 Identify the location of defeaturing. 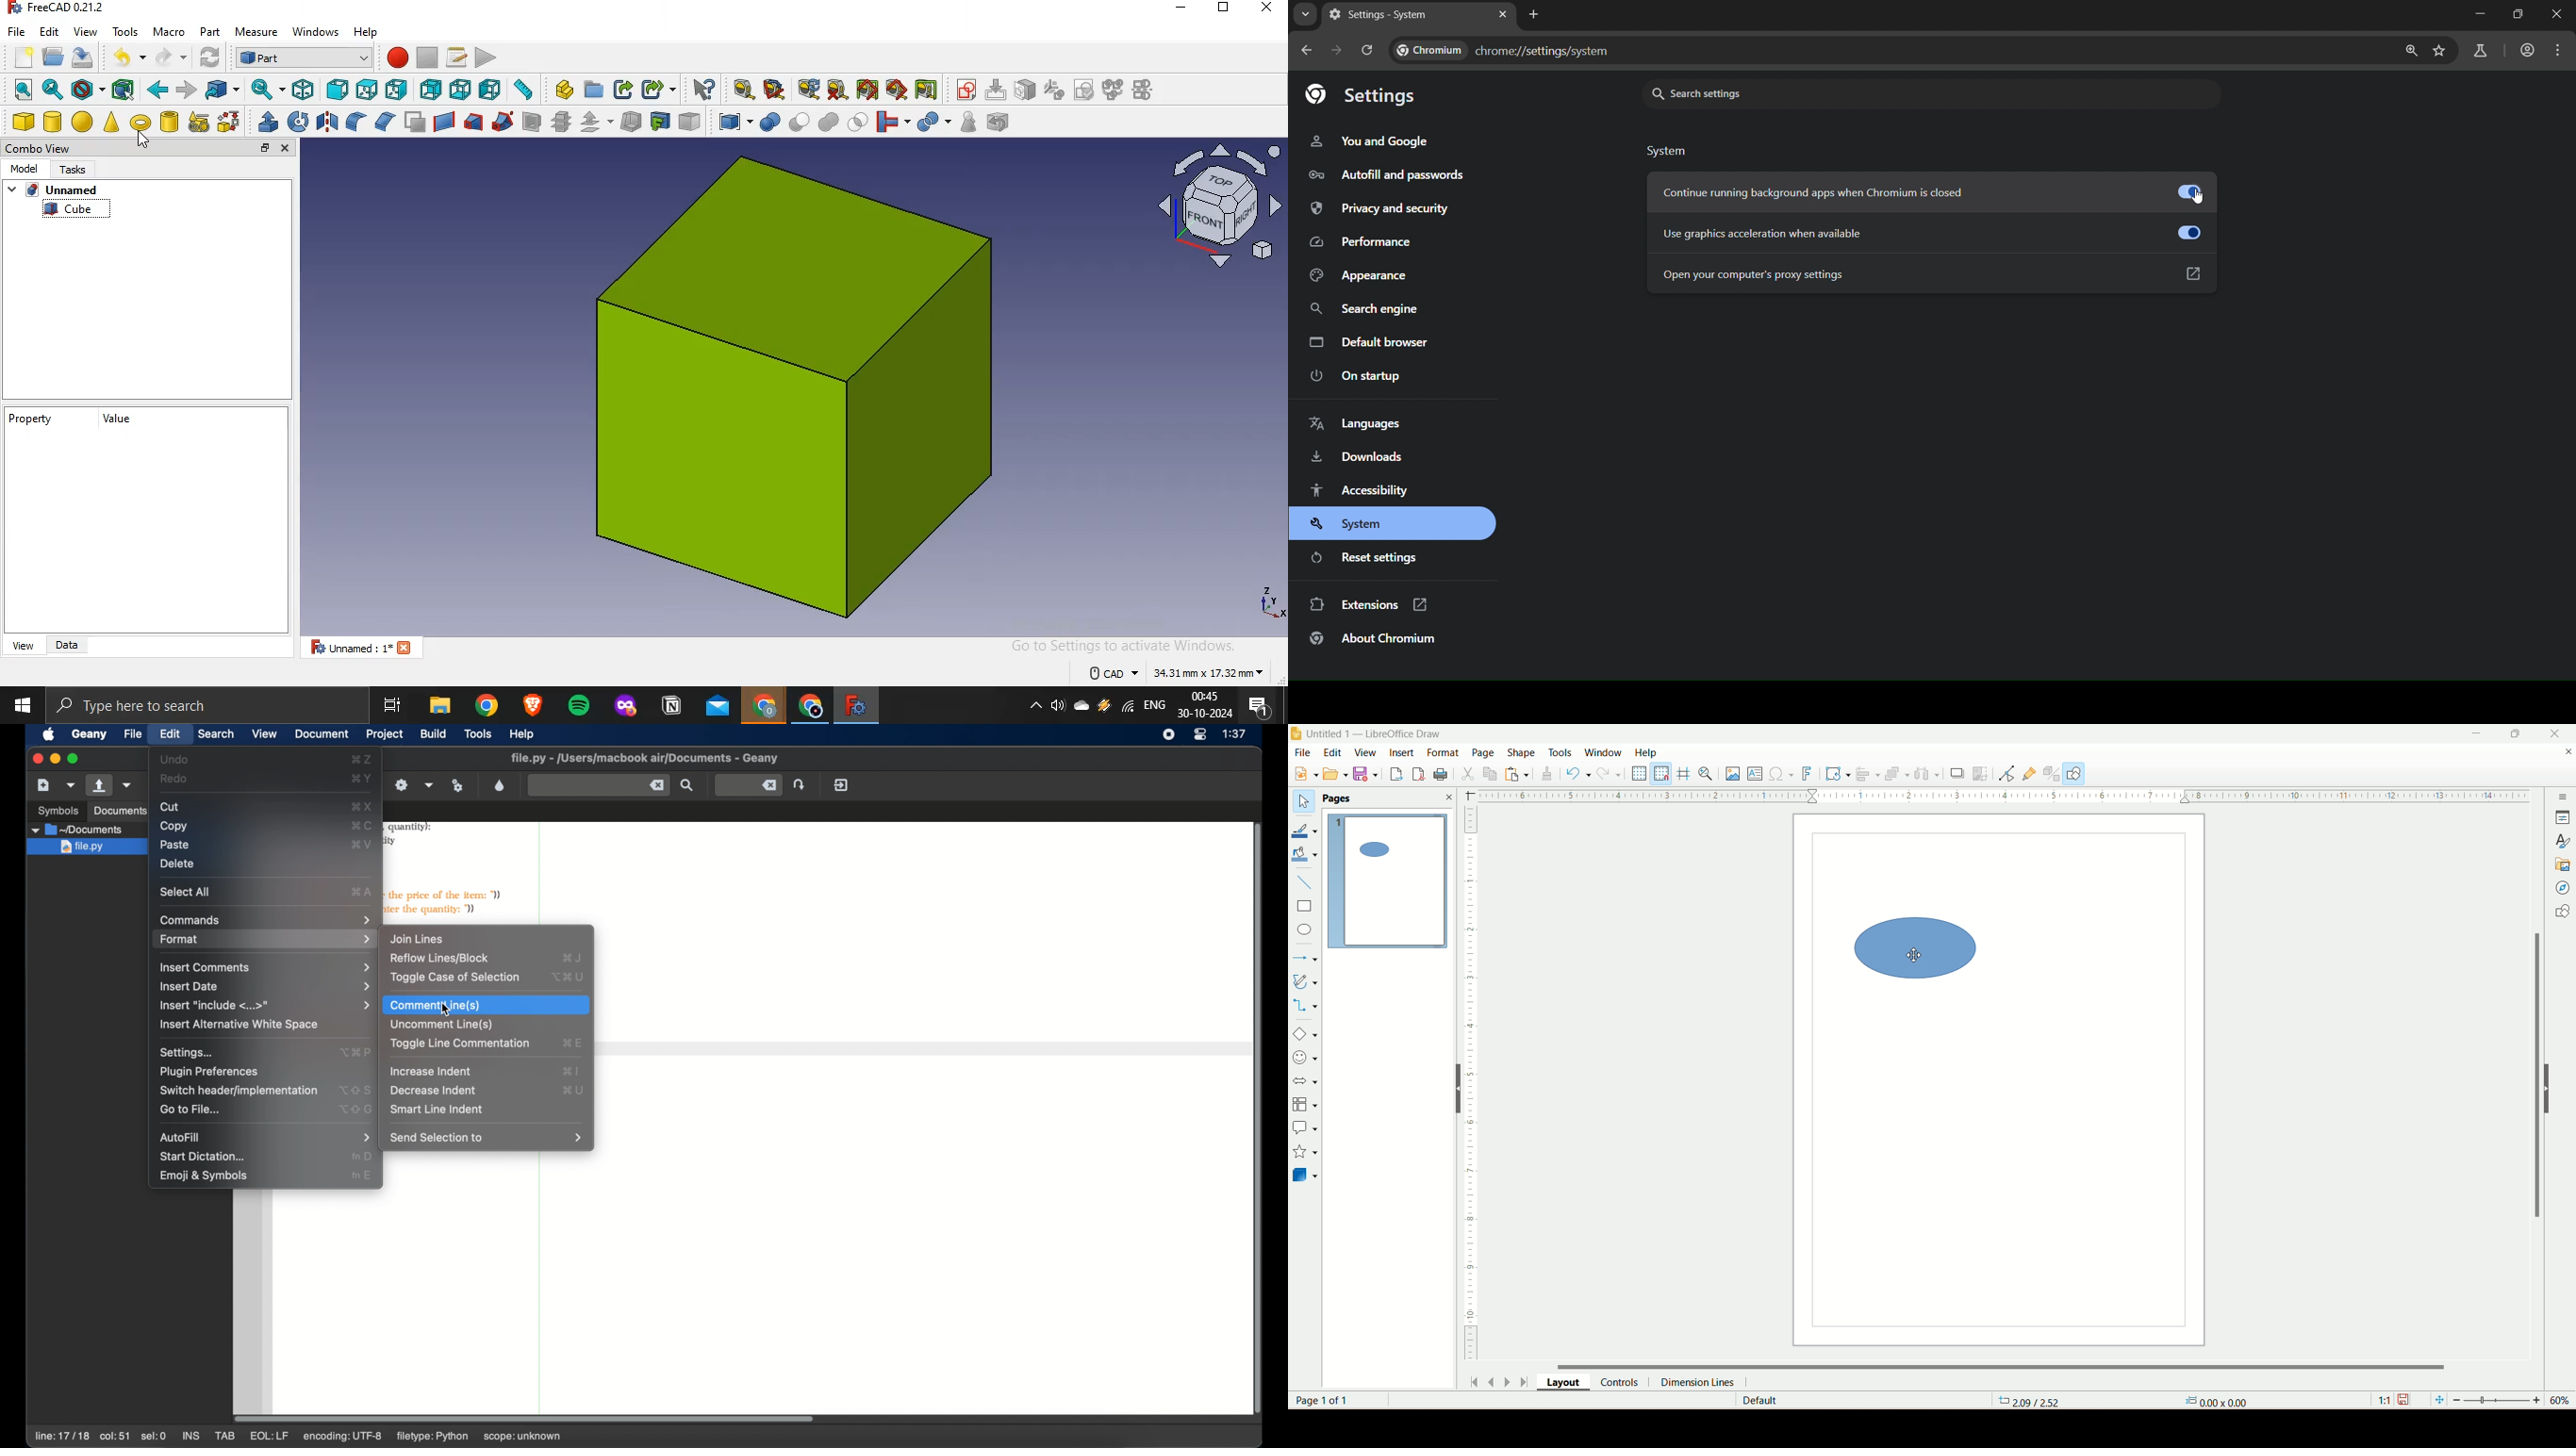
(1000, 123).